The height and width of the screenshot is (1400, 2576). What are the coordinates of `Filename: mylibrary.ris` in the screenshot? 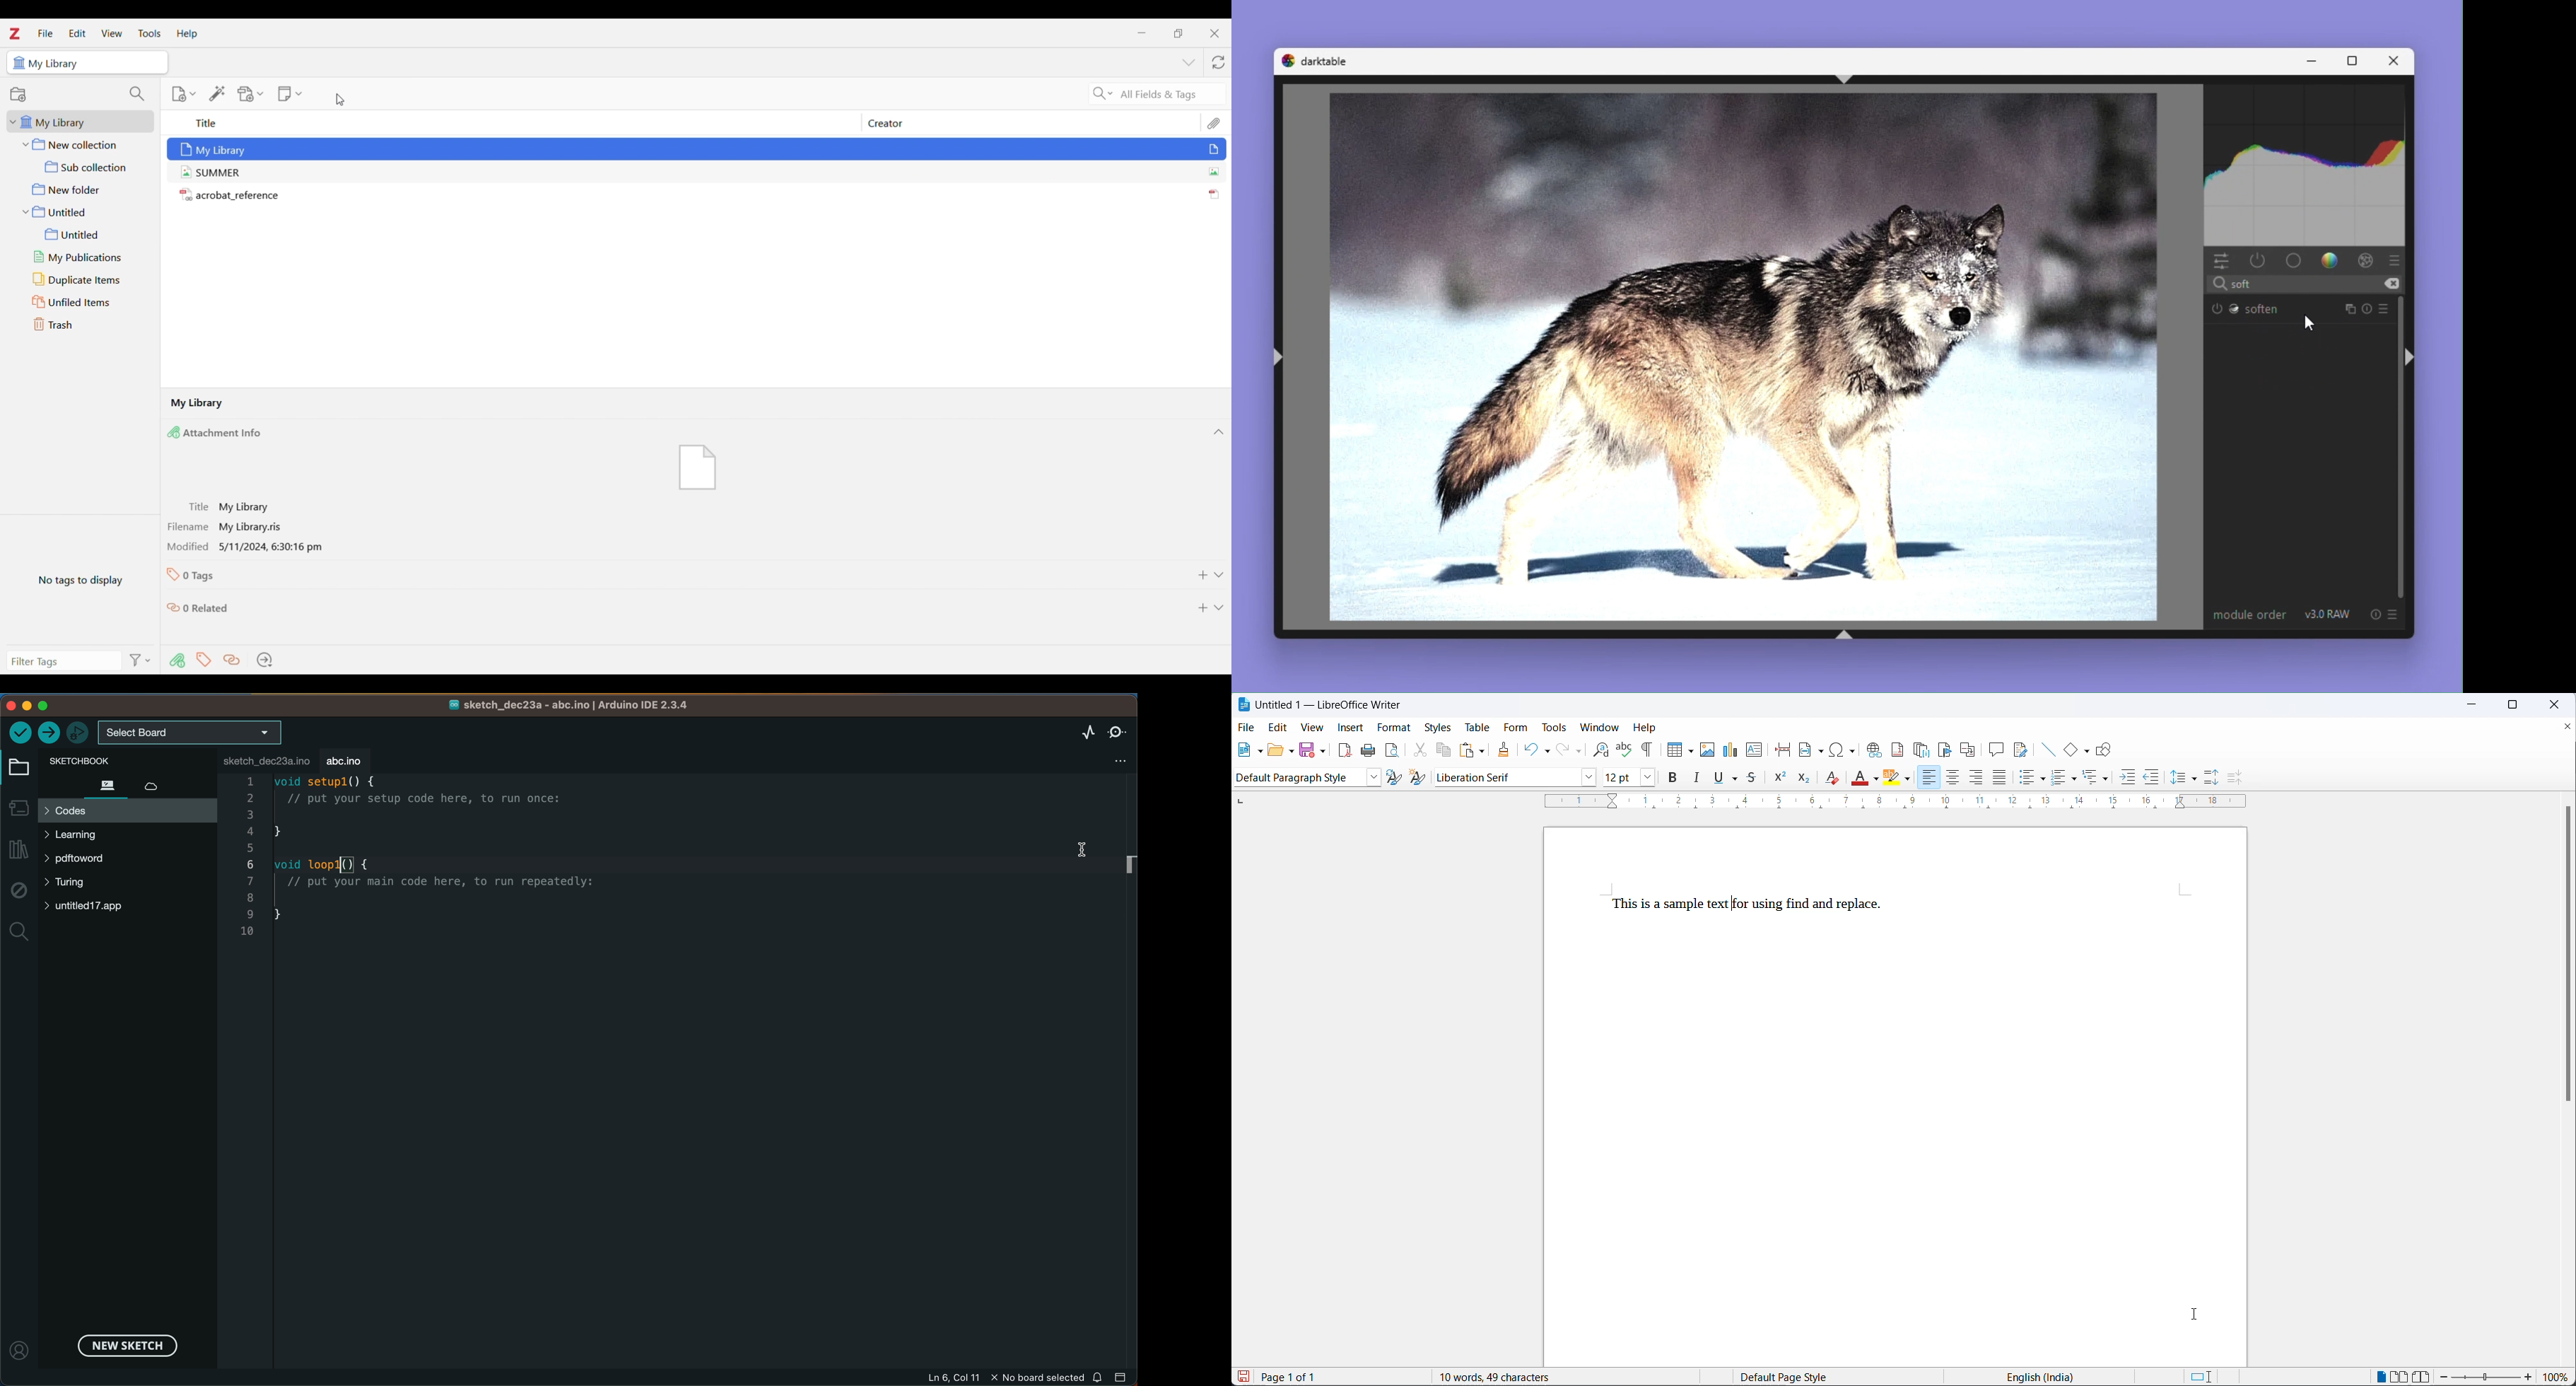 It's located at (237, 527).